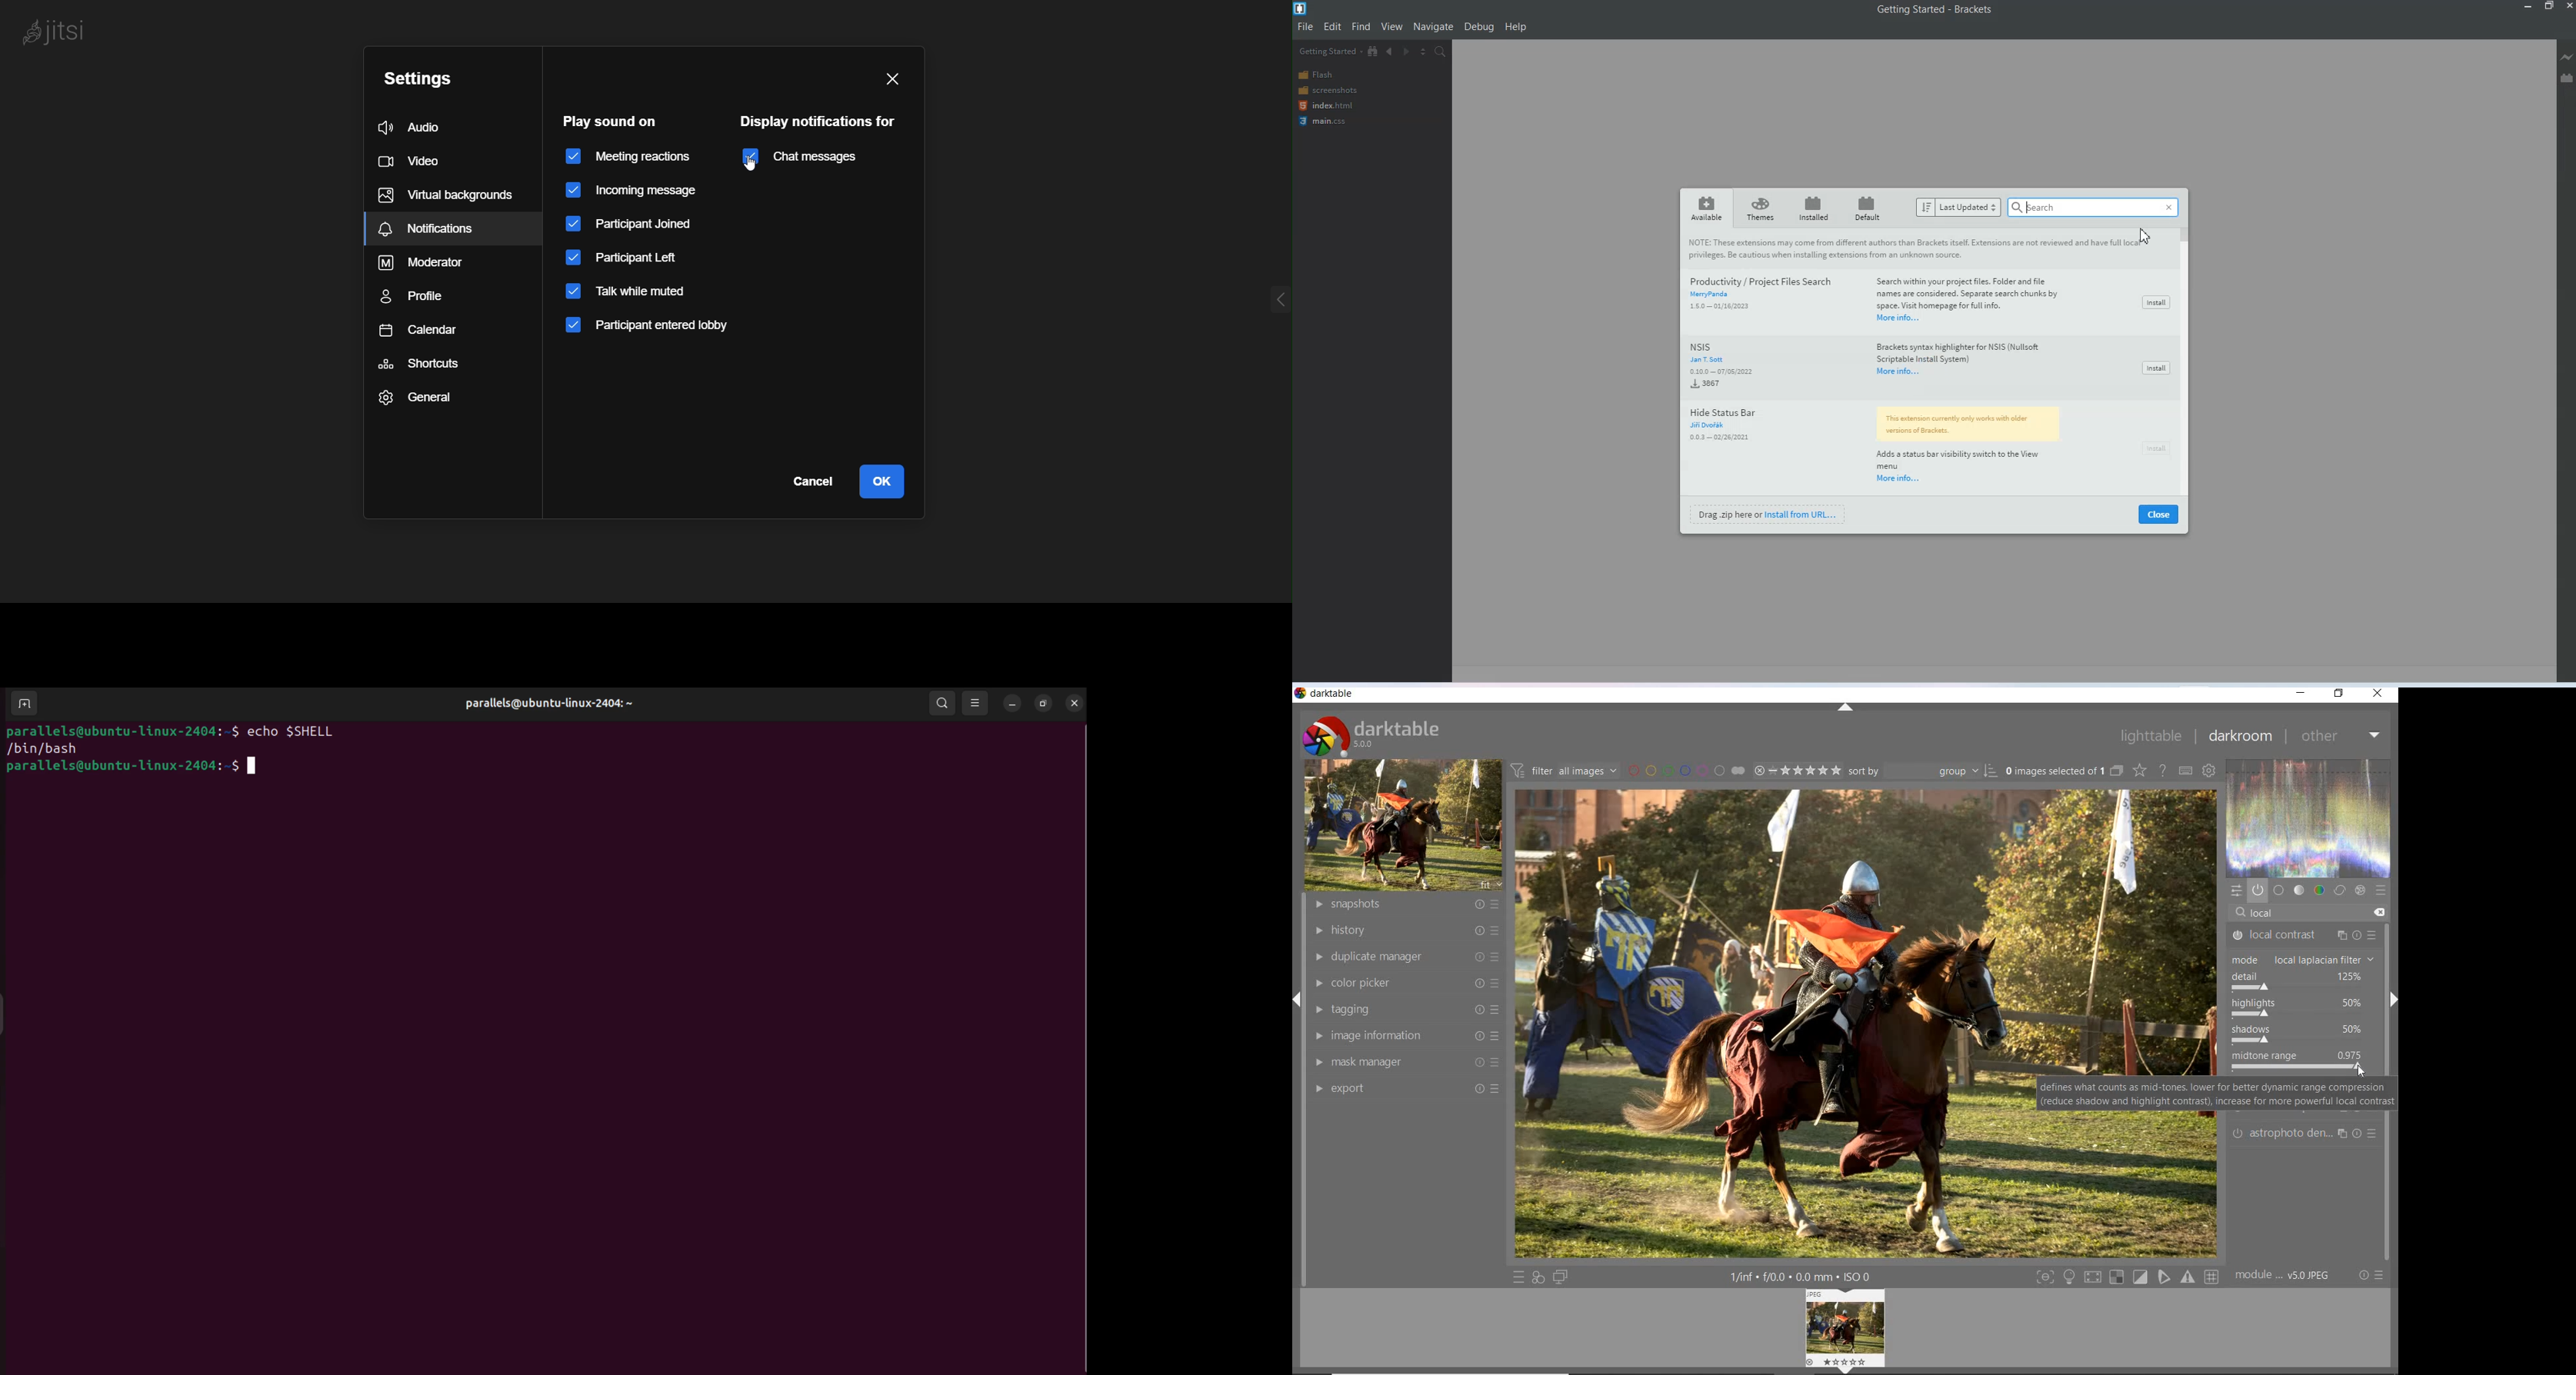  I want to click on theme, so click(1762, 208).